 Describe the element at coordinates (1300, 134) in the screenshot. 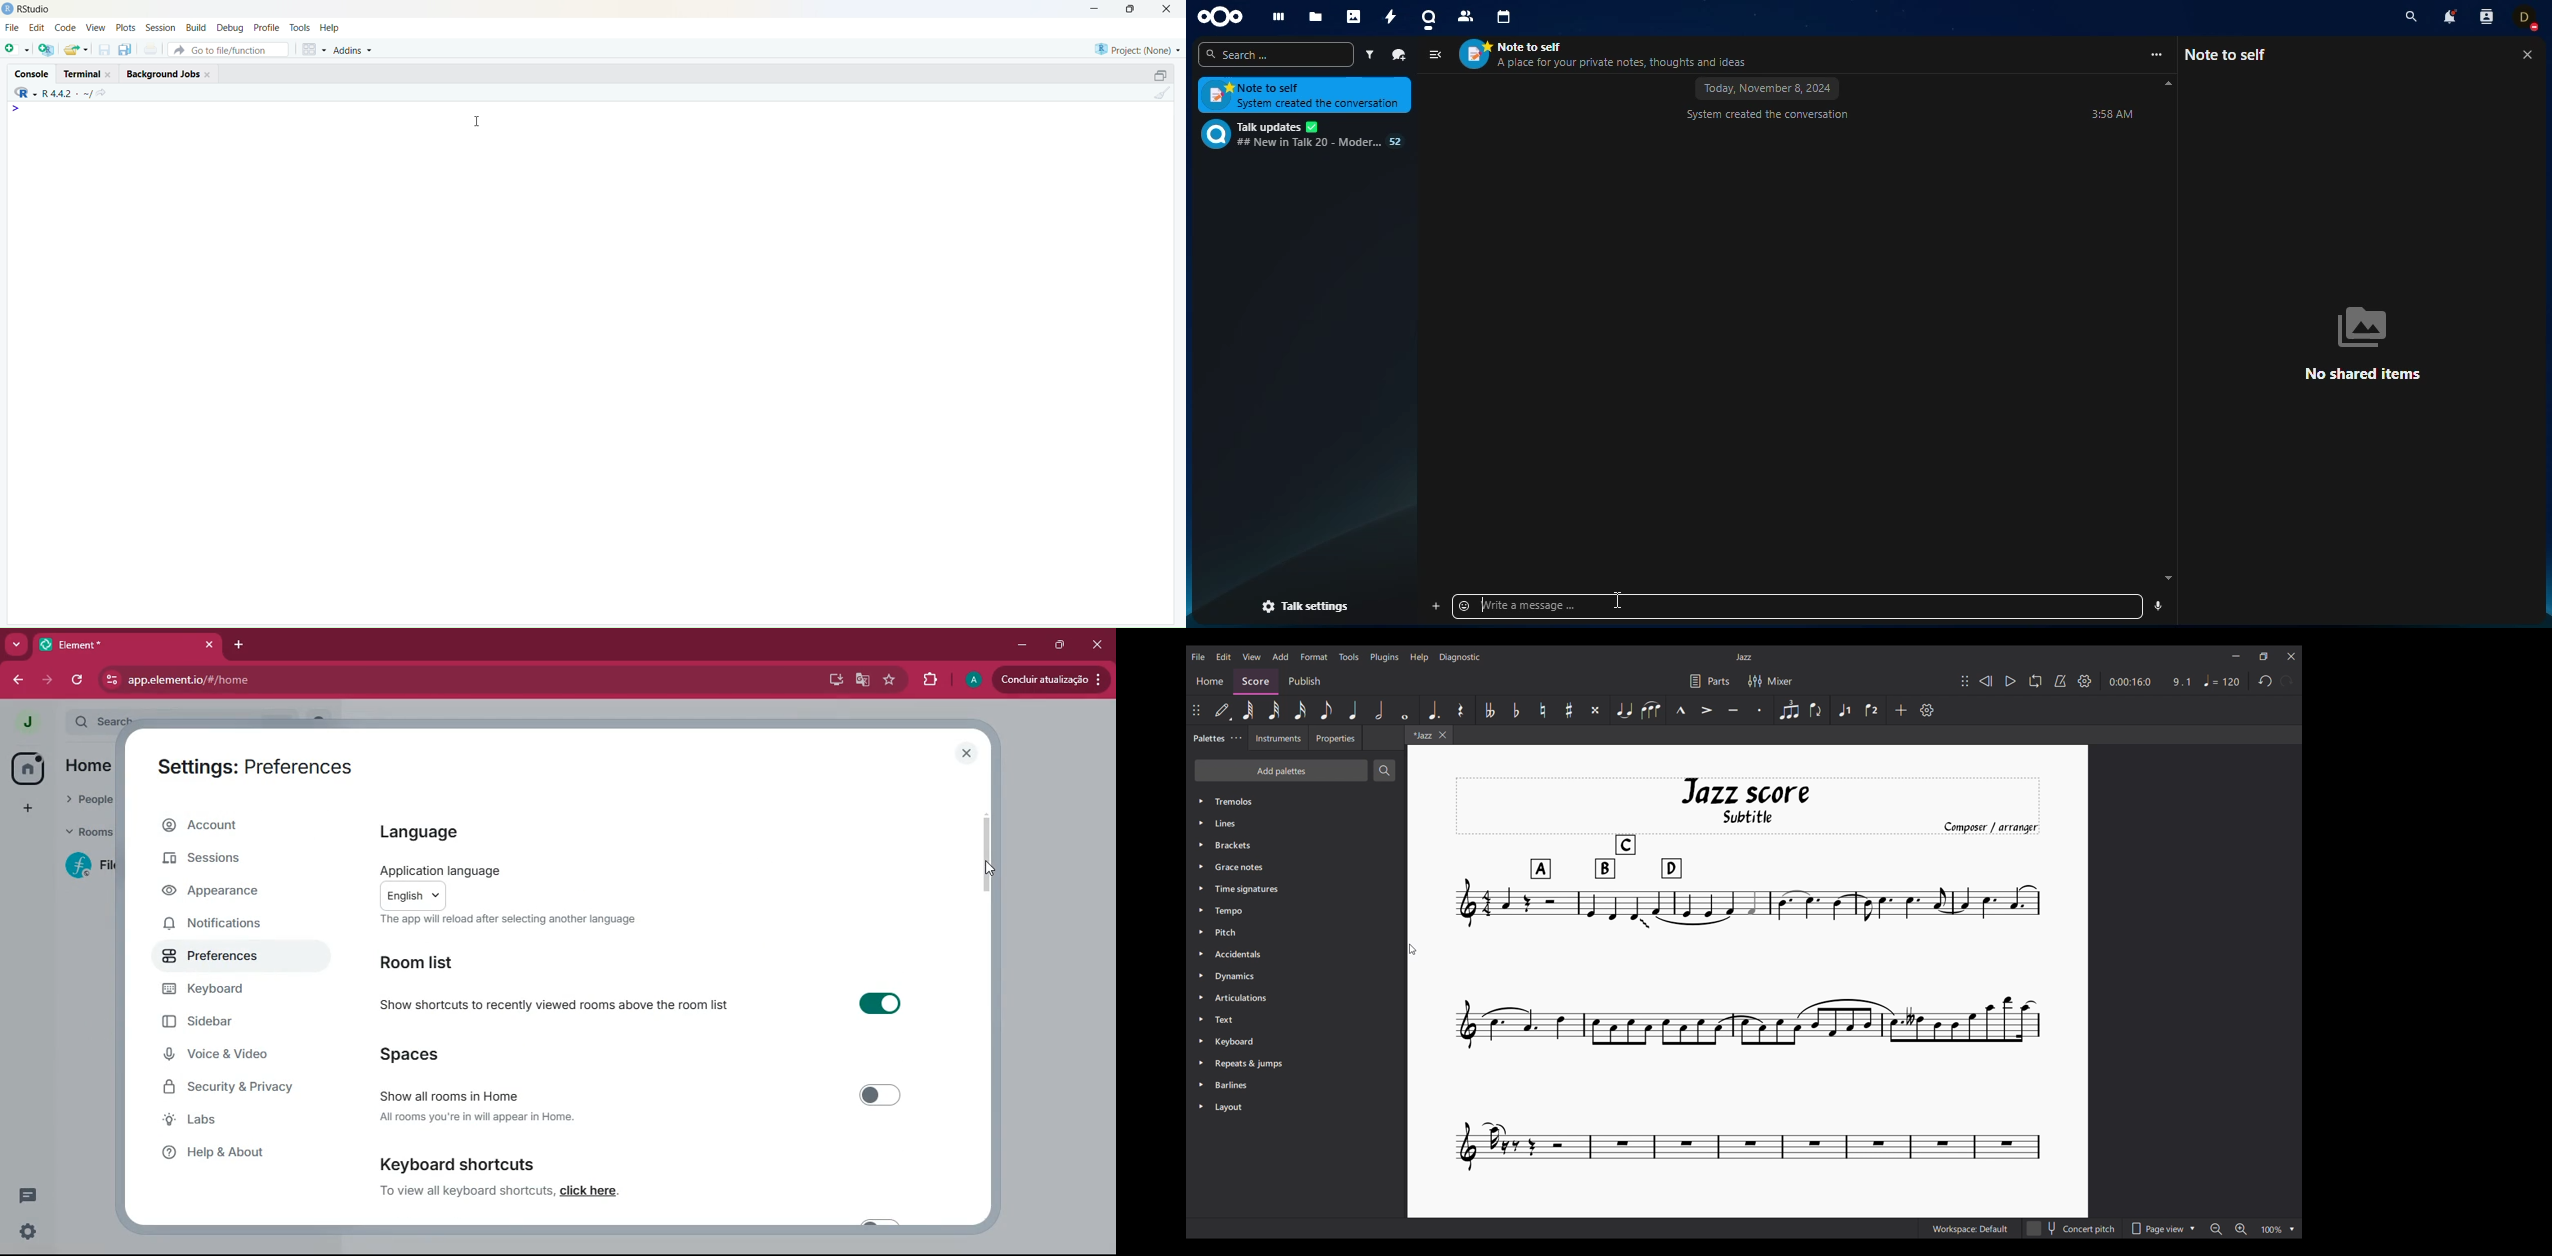

I see `chat` at that location.